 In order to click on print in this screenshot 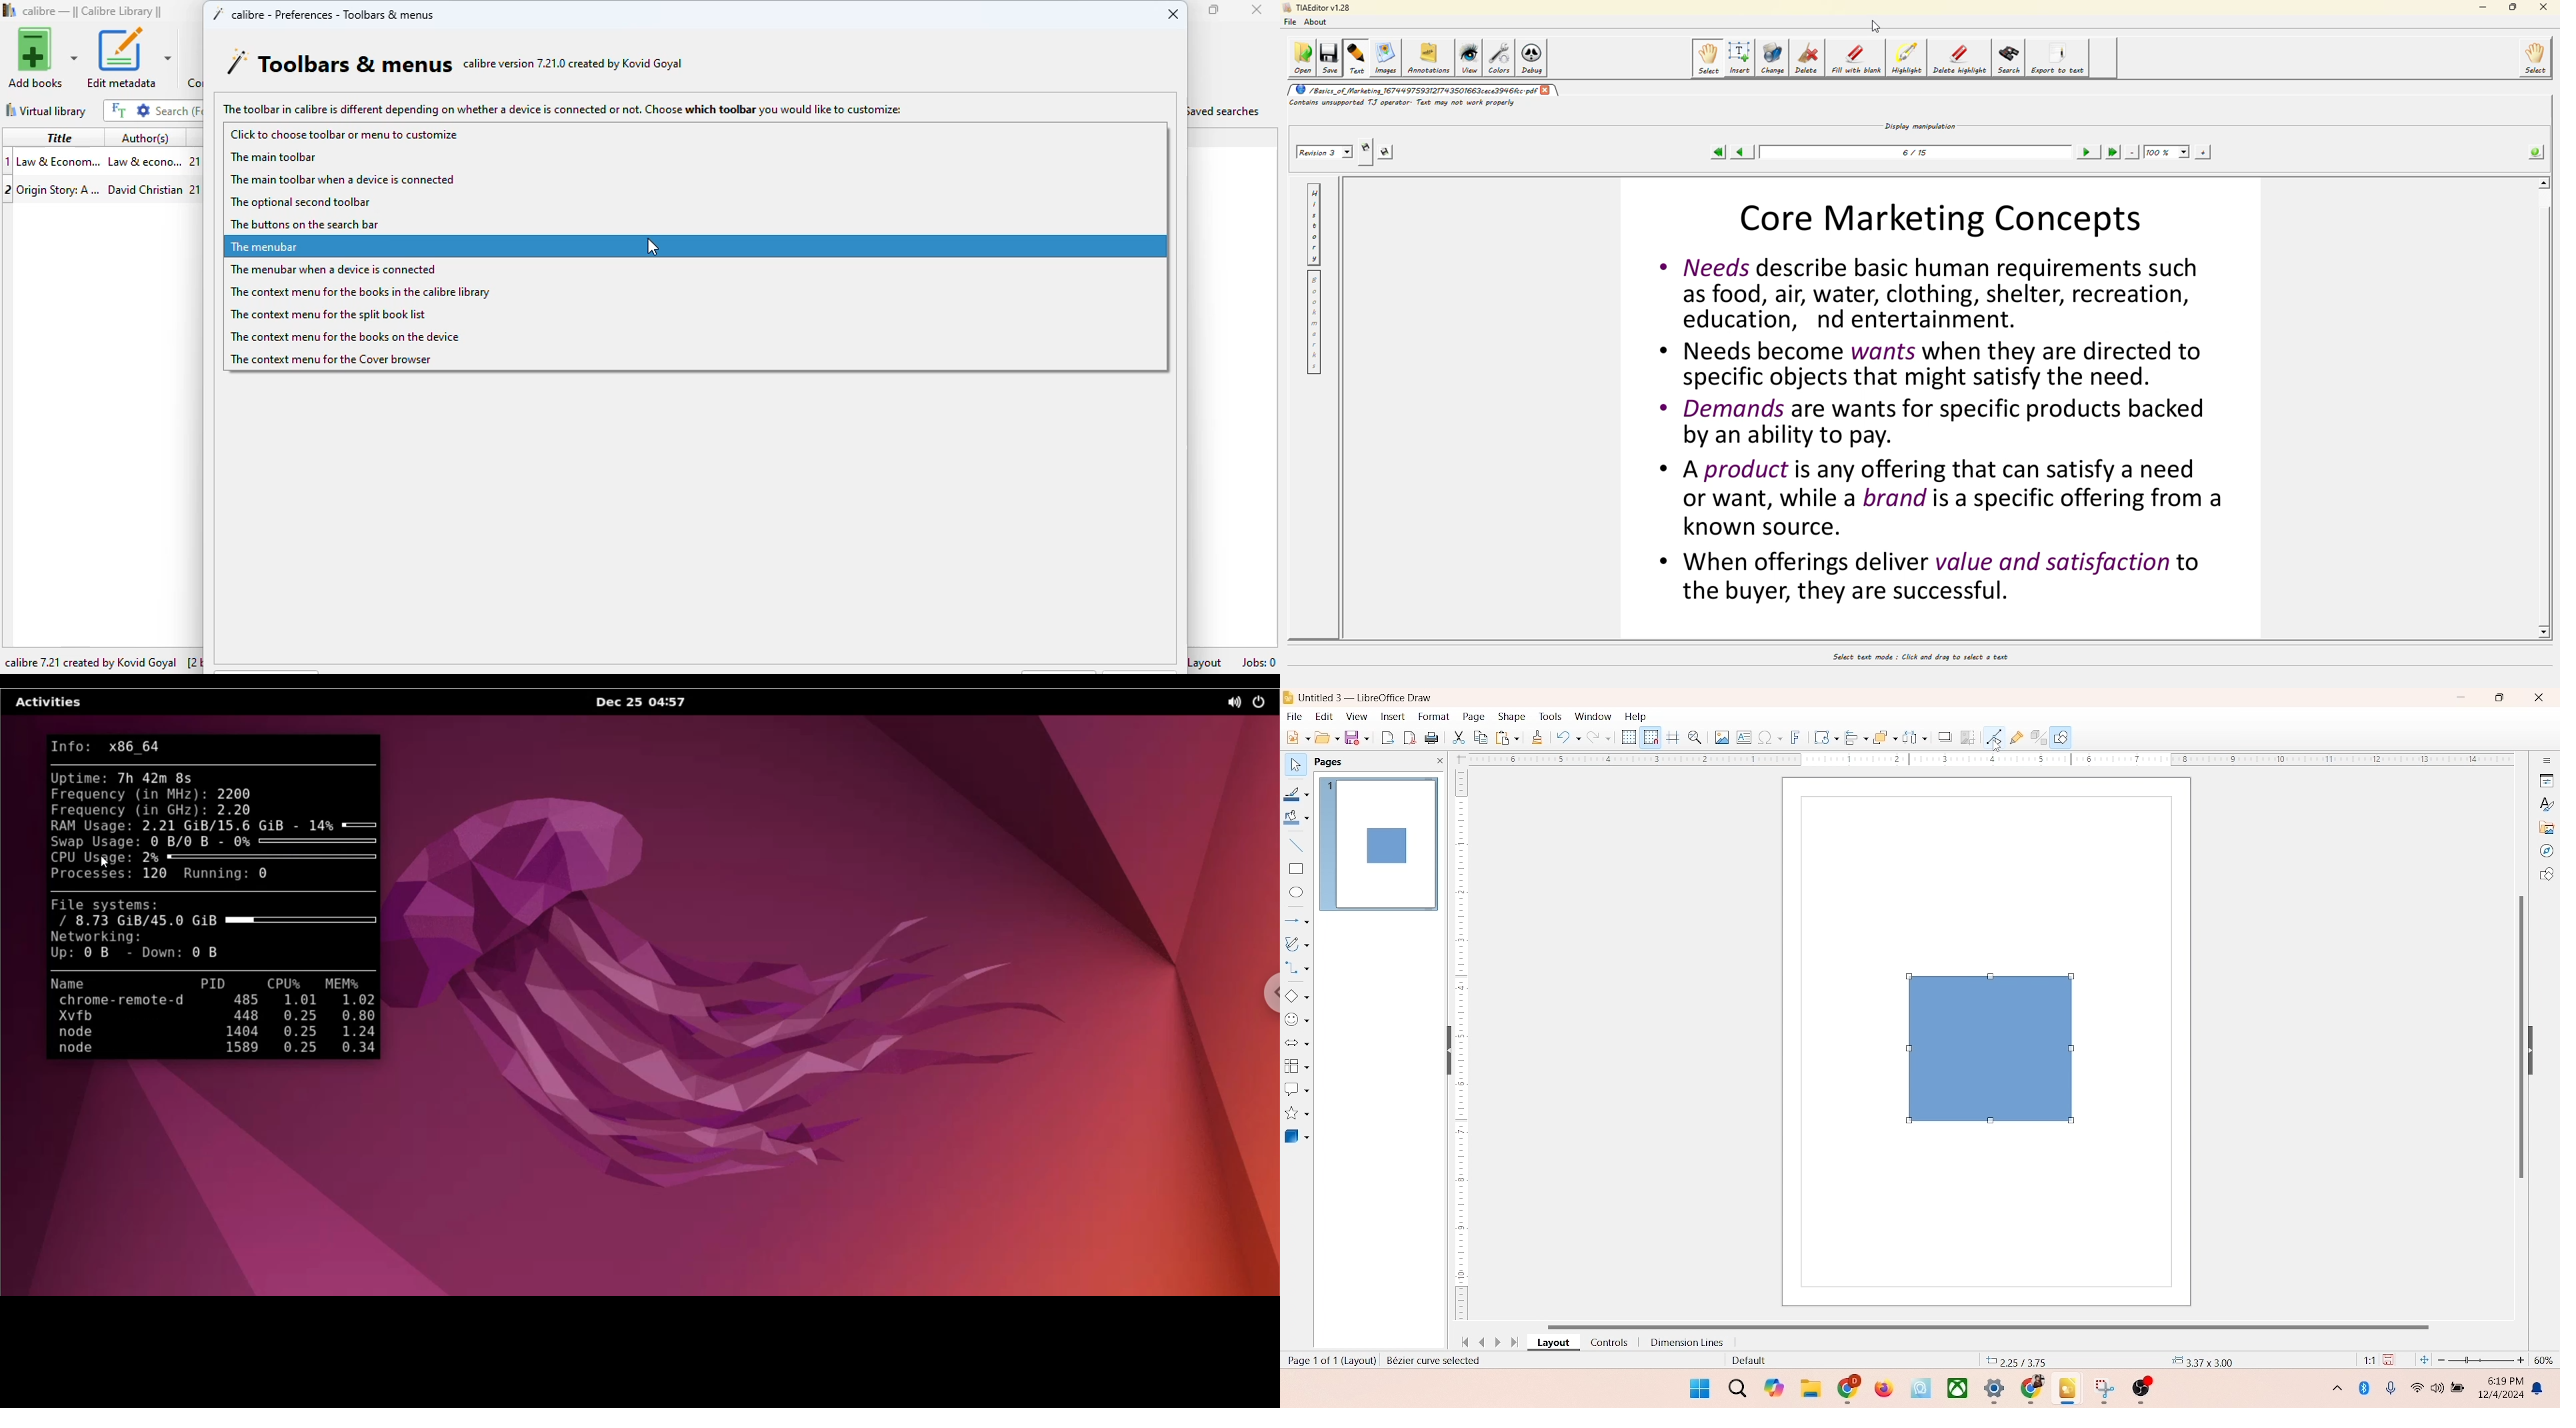, I will do `click(1506, 737)`.